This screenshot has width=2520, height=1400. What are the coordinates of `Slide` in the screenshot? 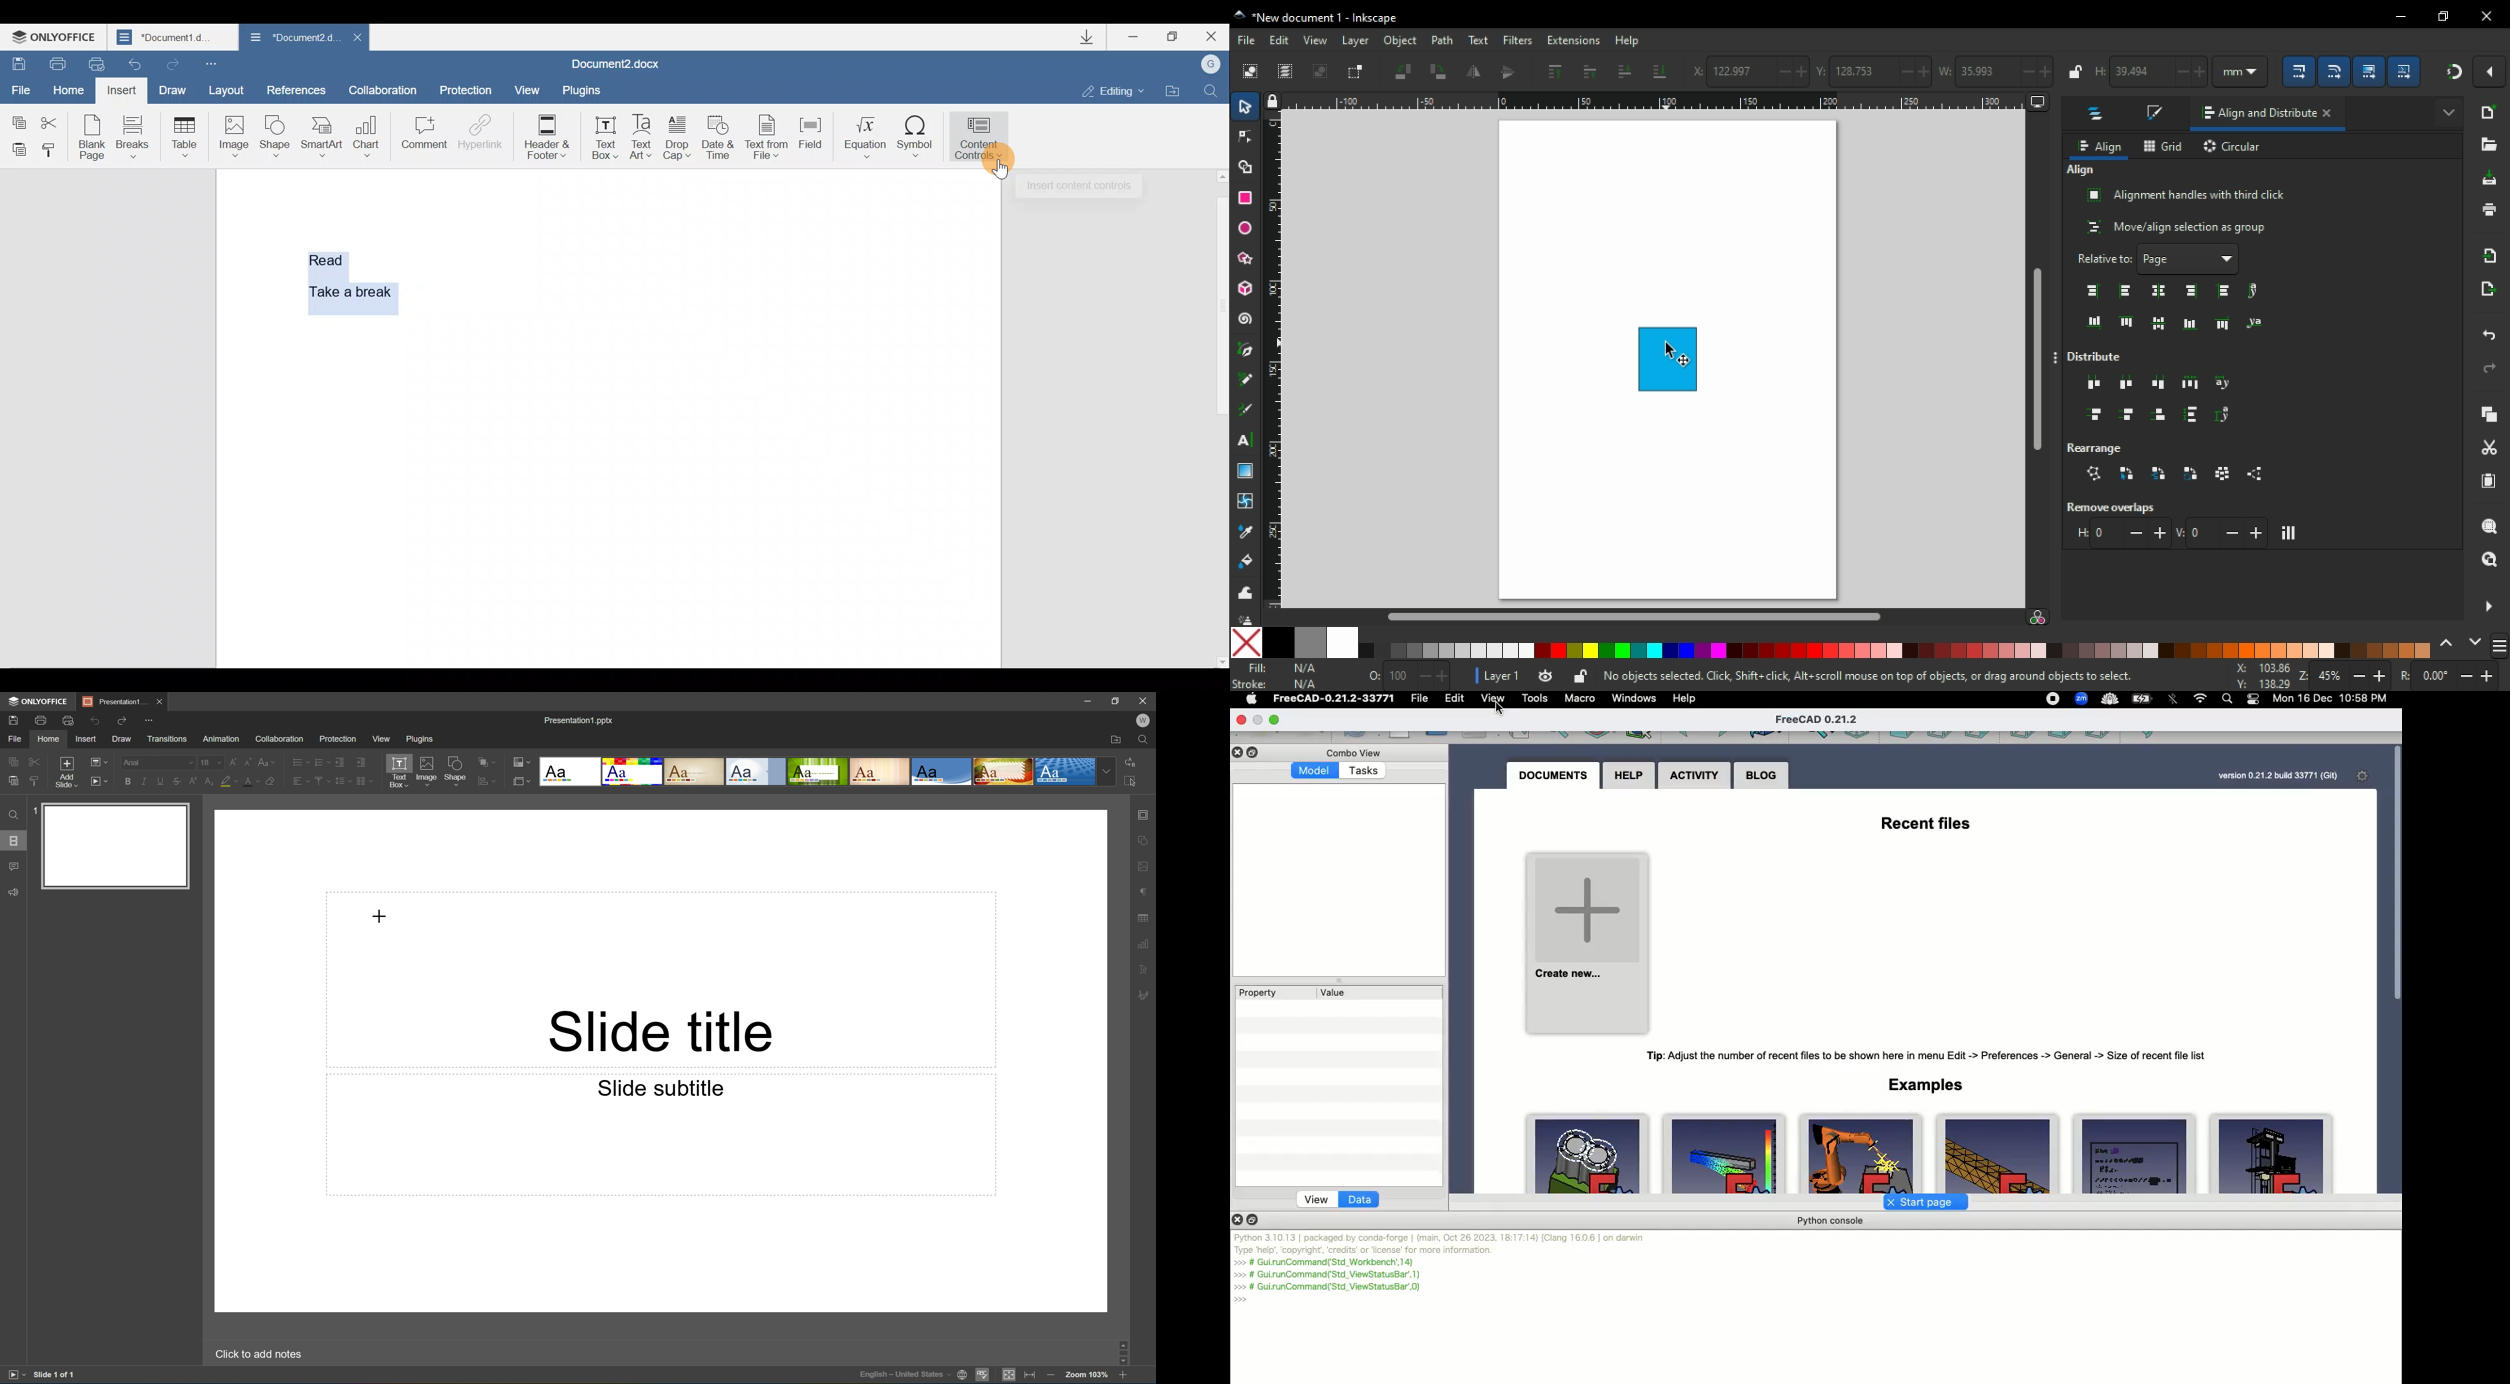 It's located at (117, 846).